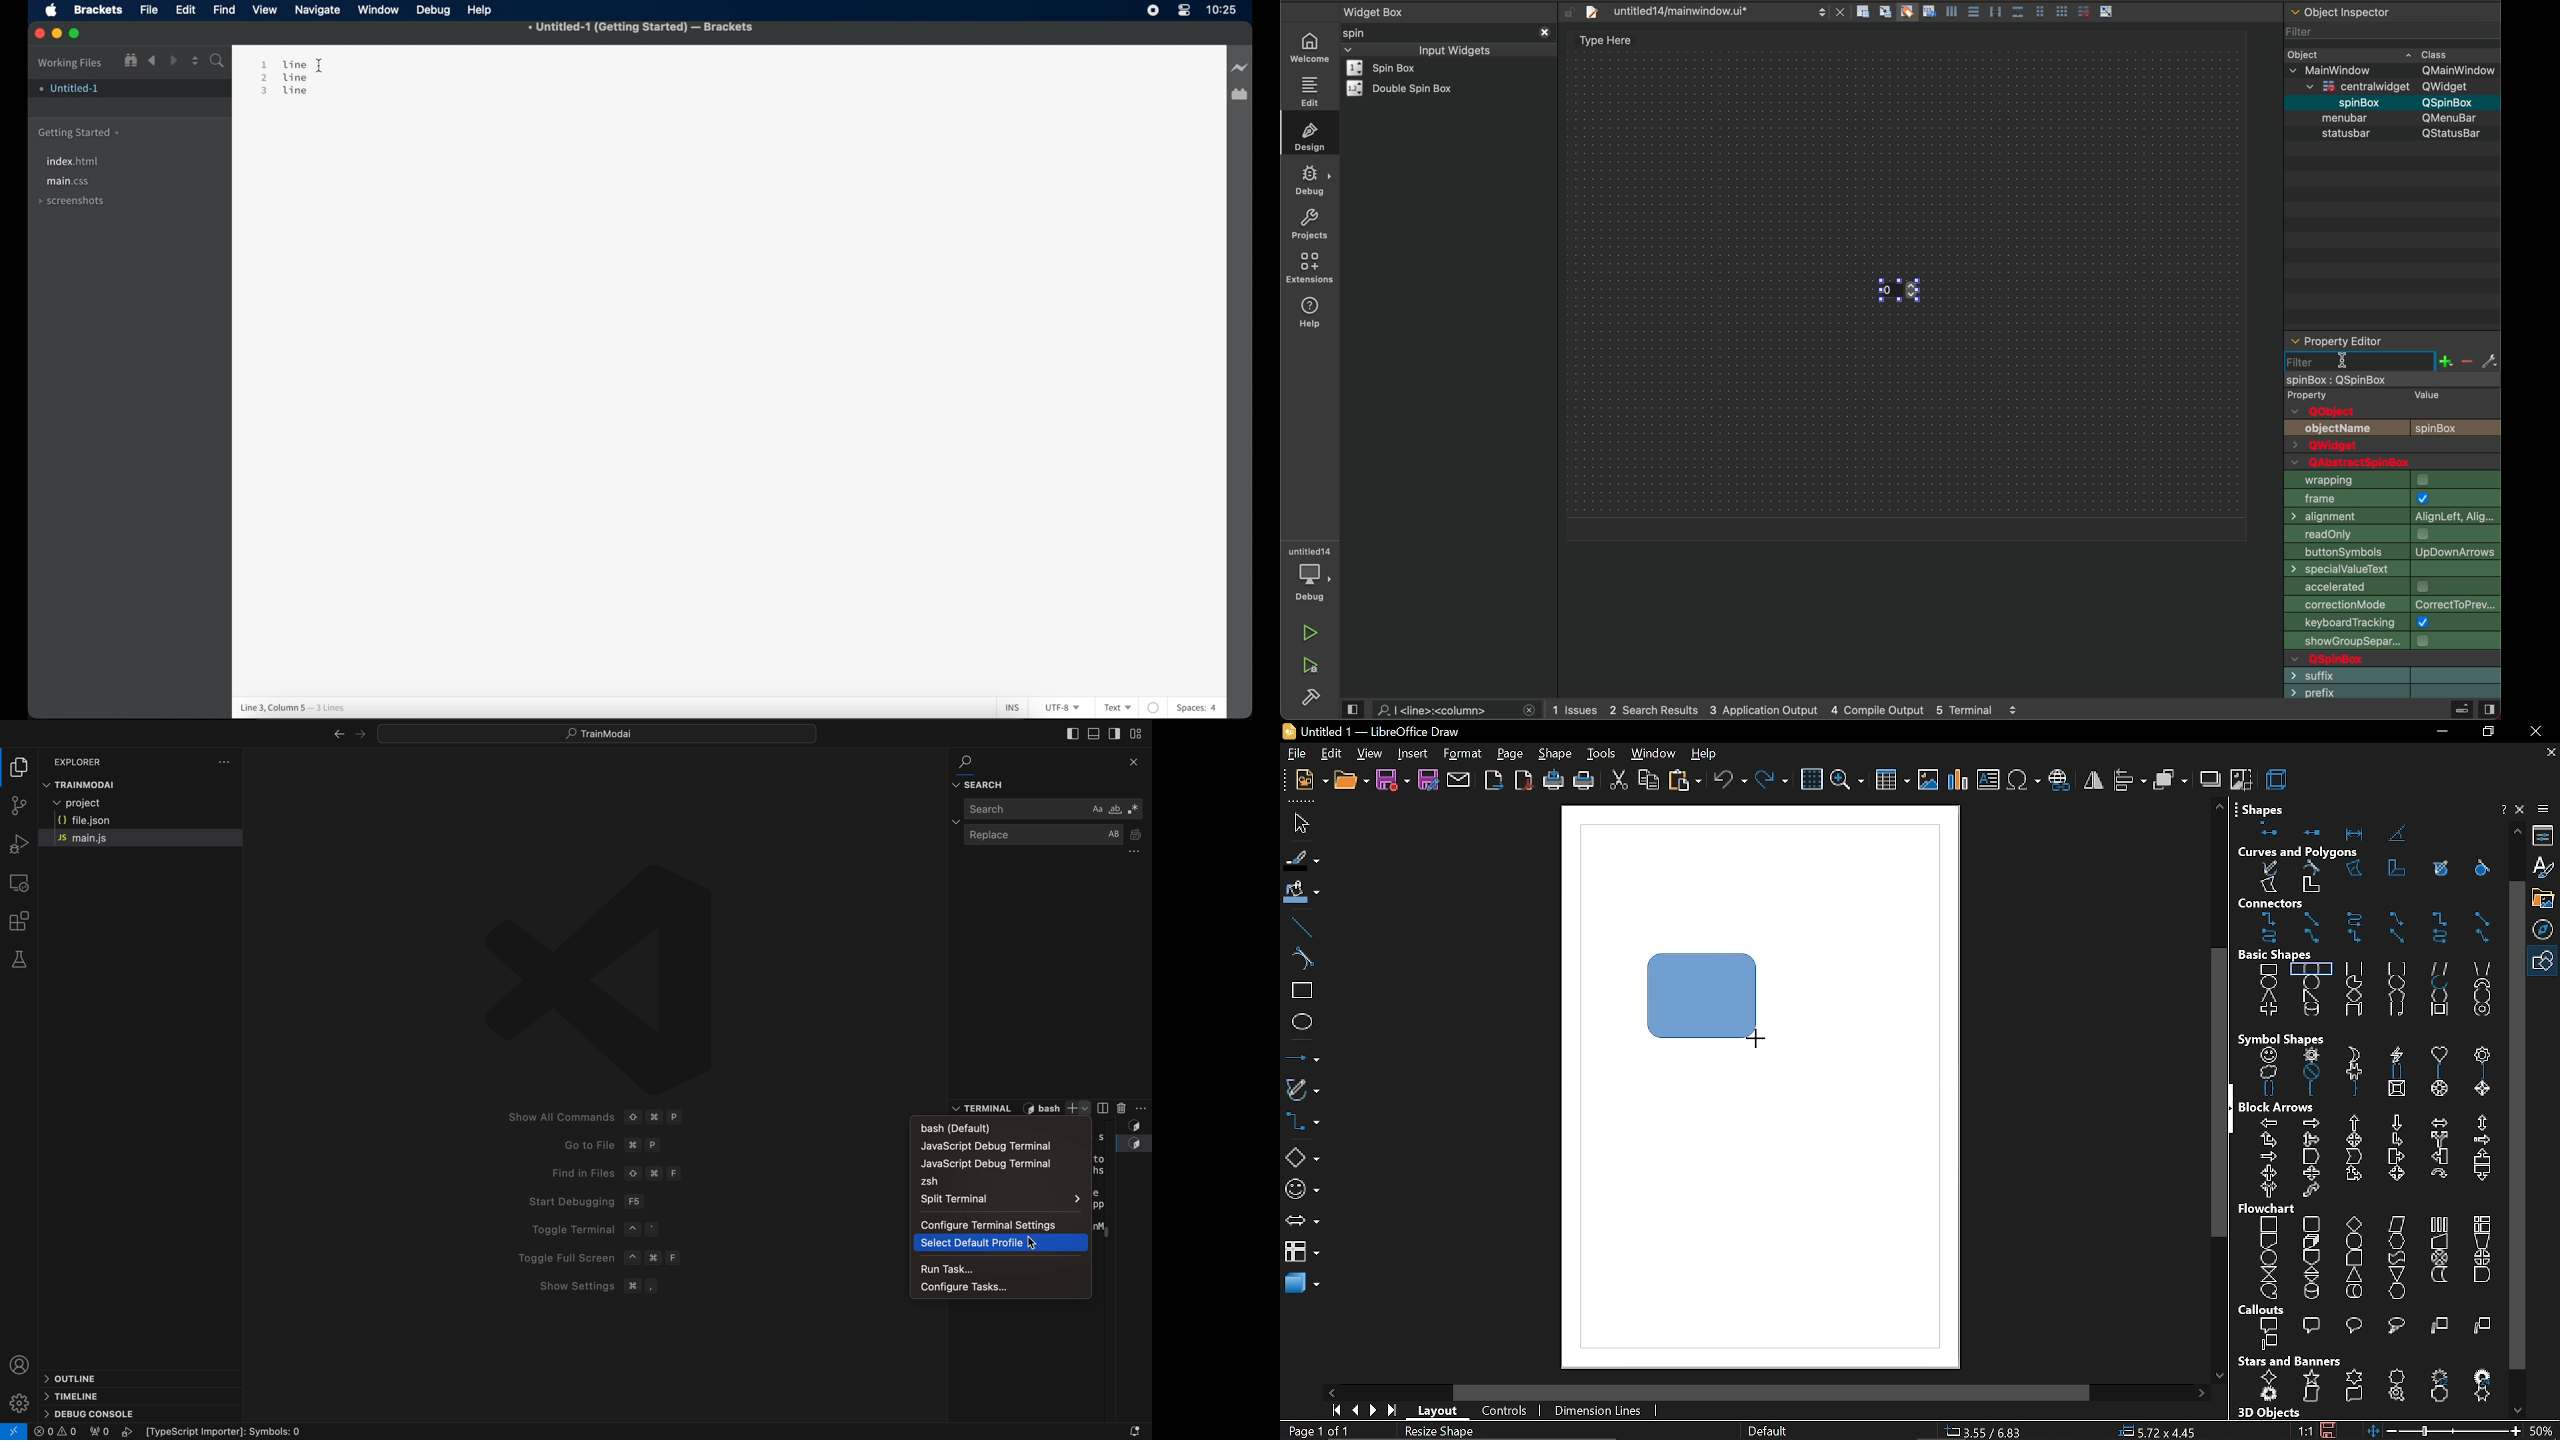  What do you see at coordinates (1042, 812) in the screenshot?
I see `search` at bounding box center [1042, 812].